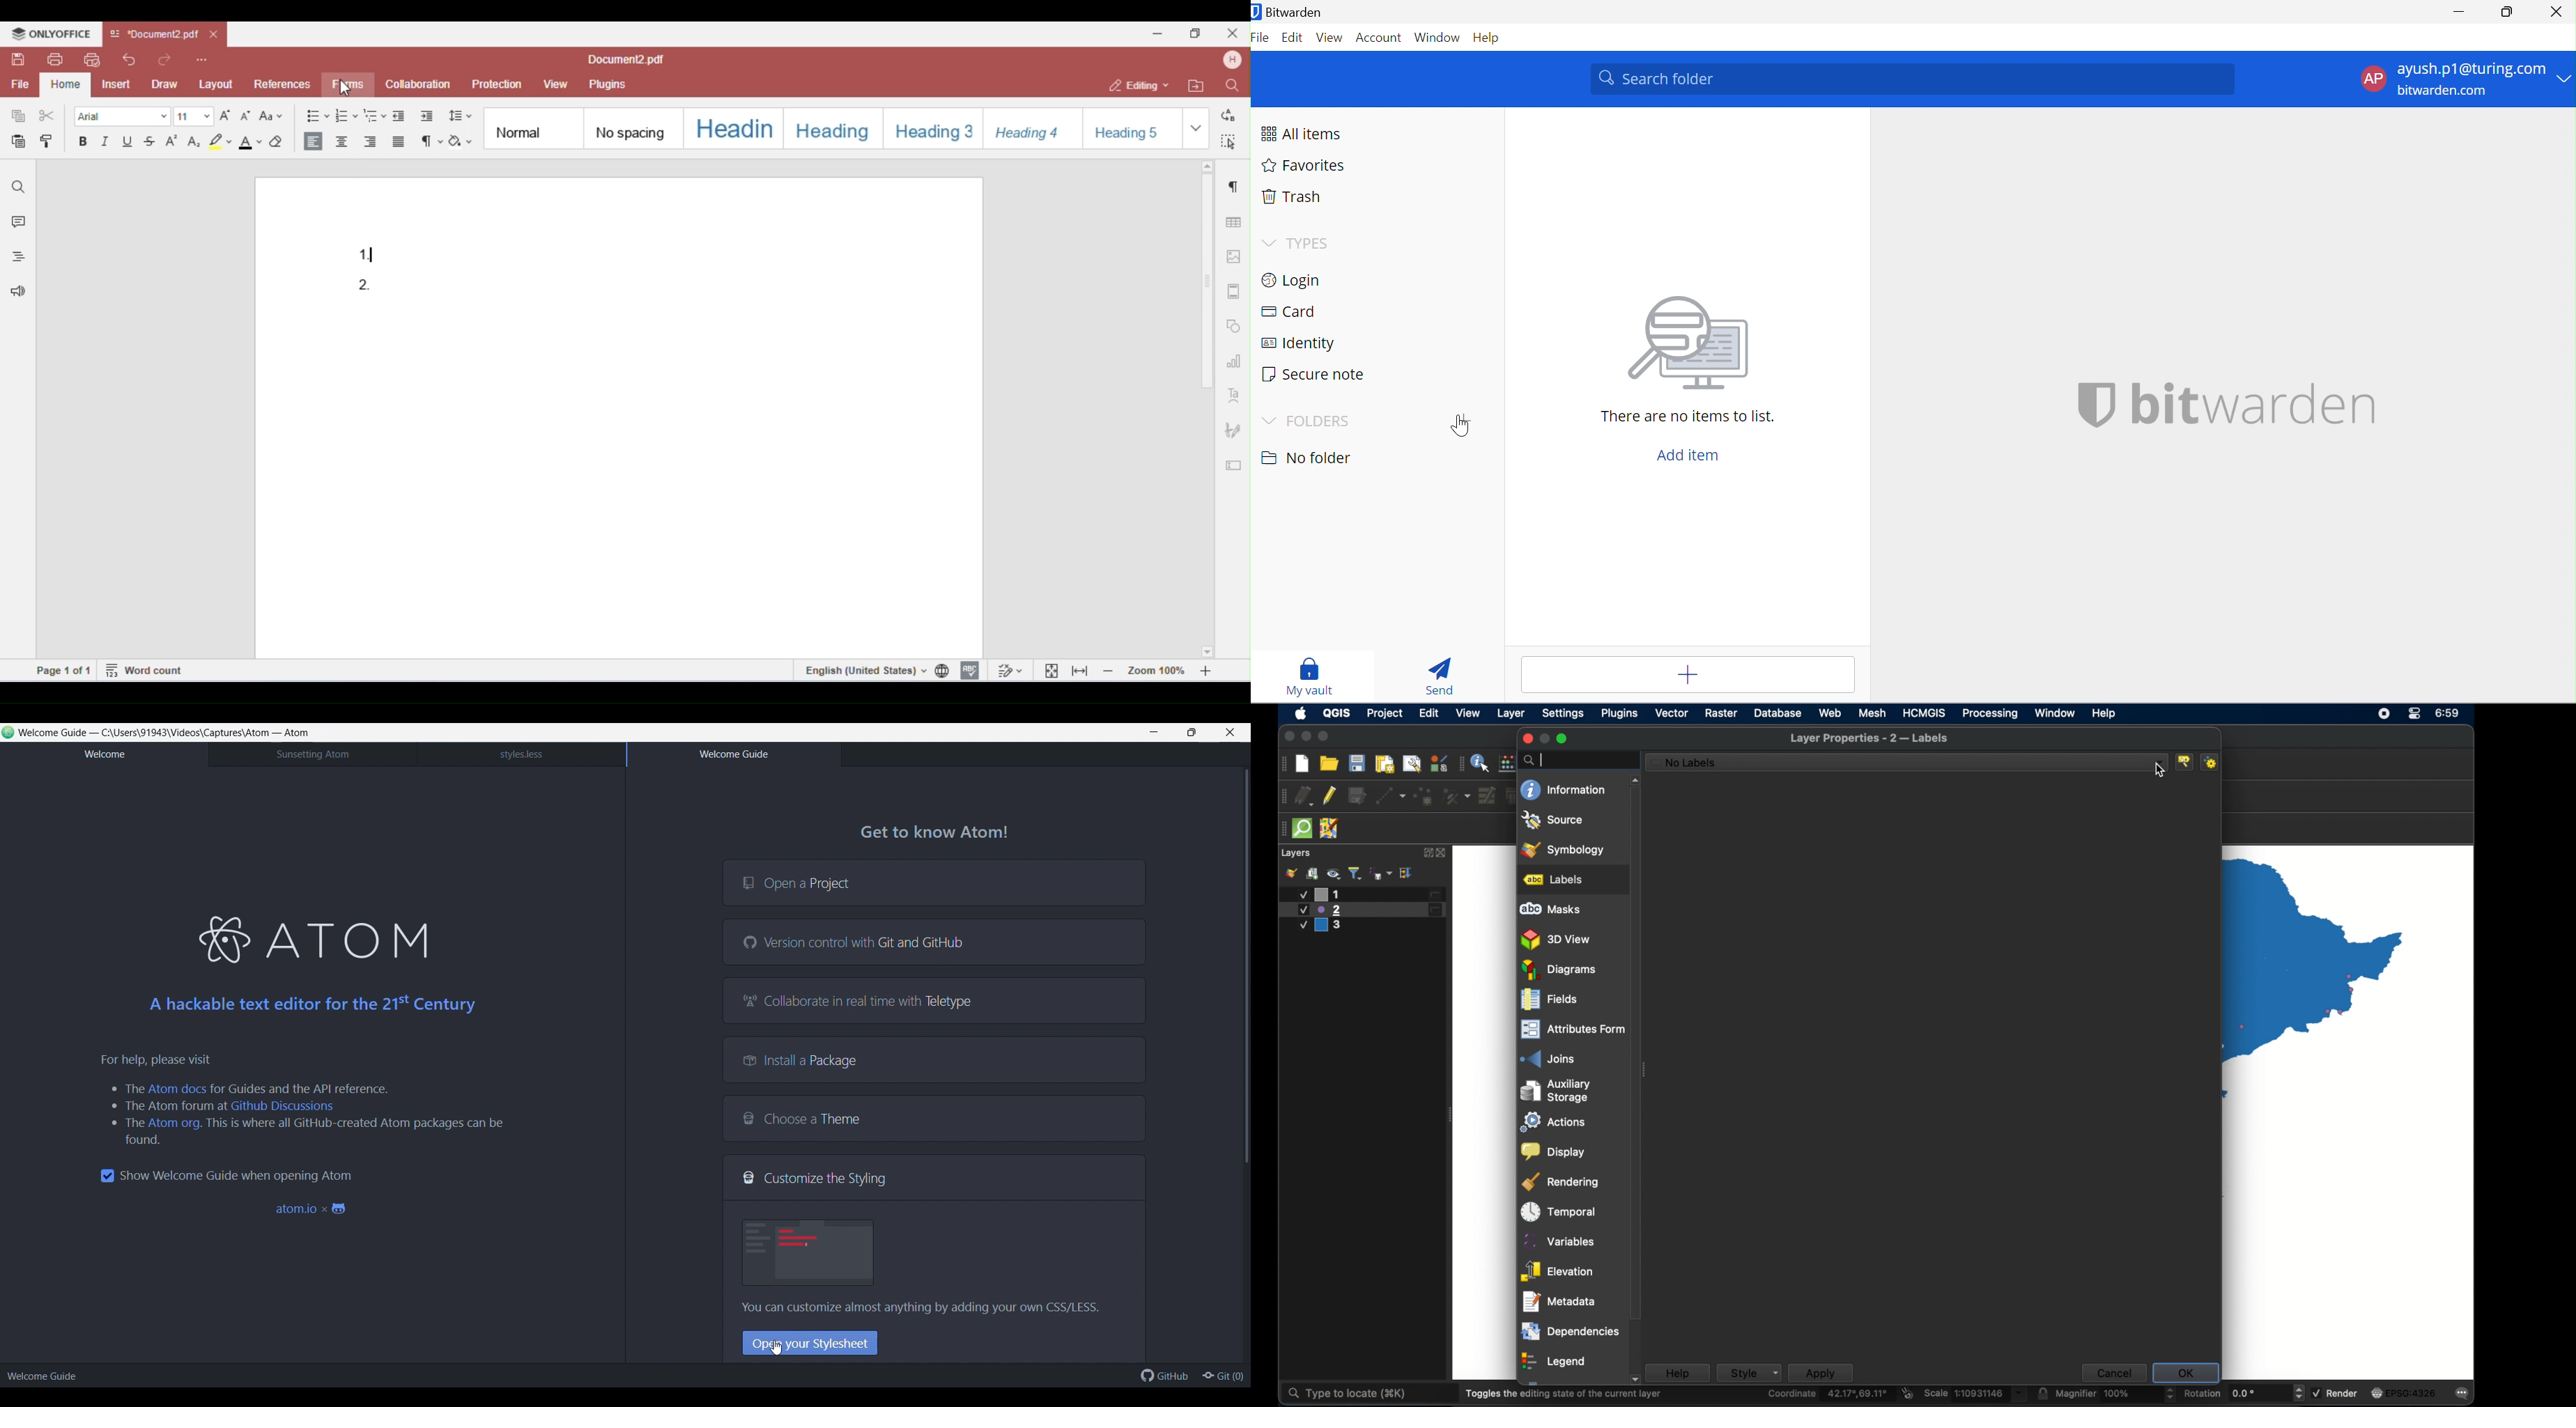 Image resolution: width=2576 pixels, height=1428 pixels. I want to click on plugins, so click(1620, 713).